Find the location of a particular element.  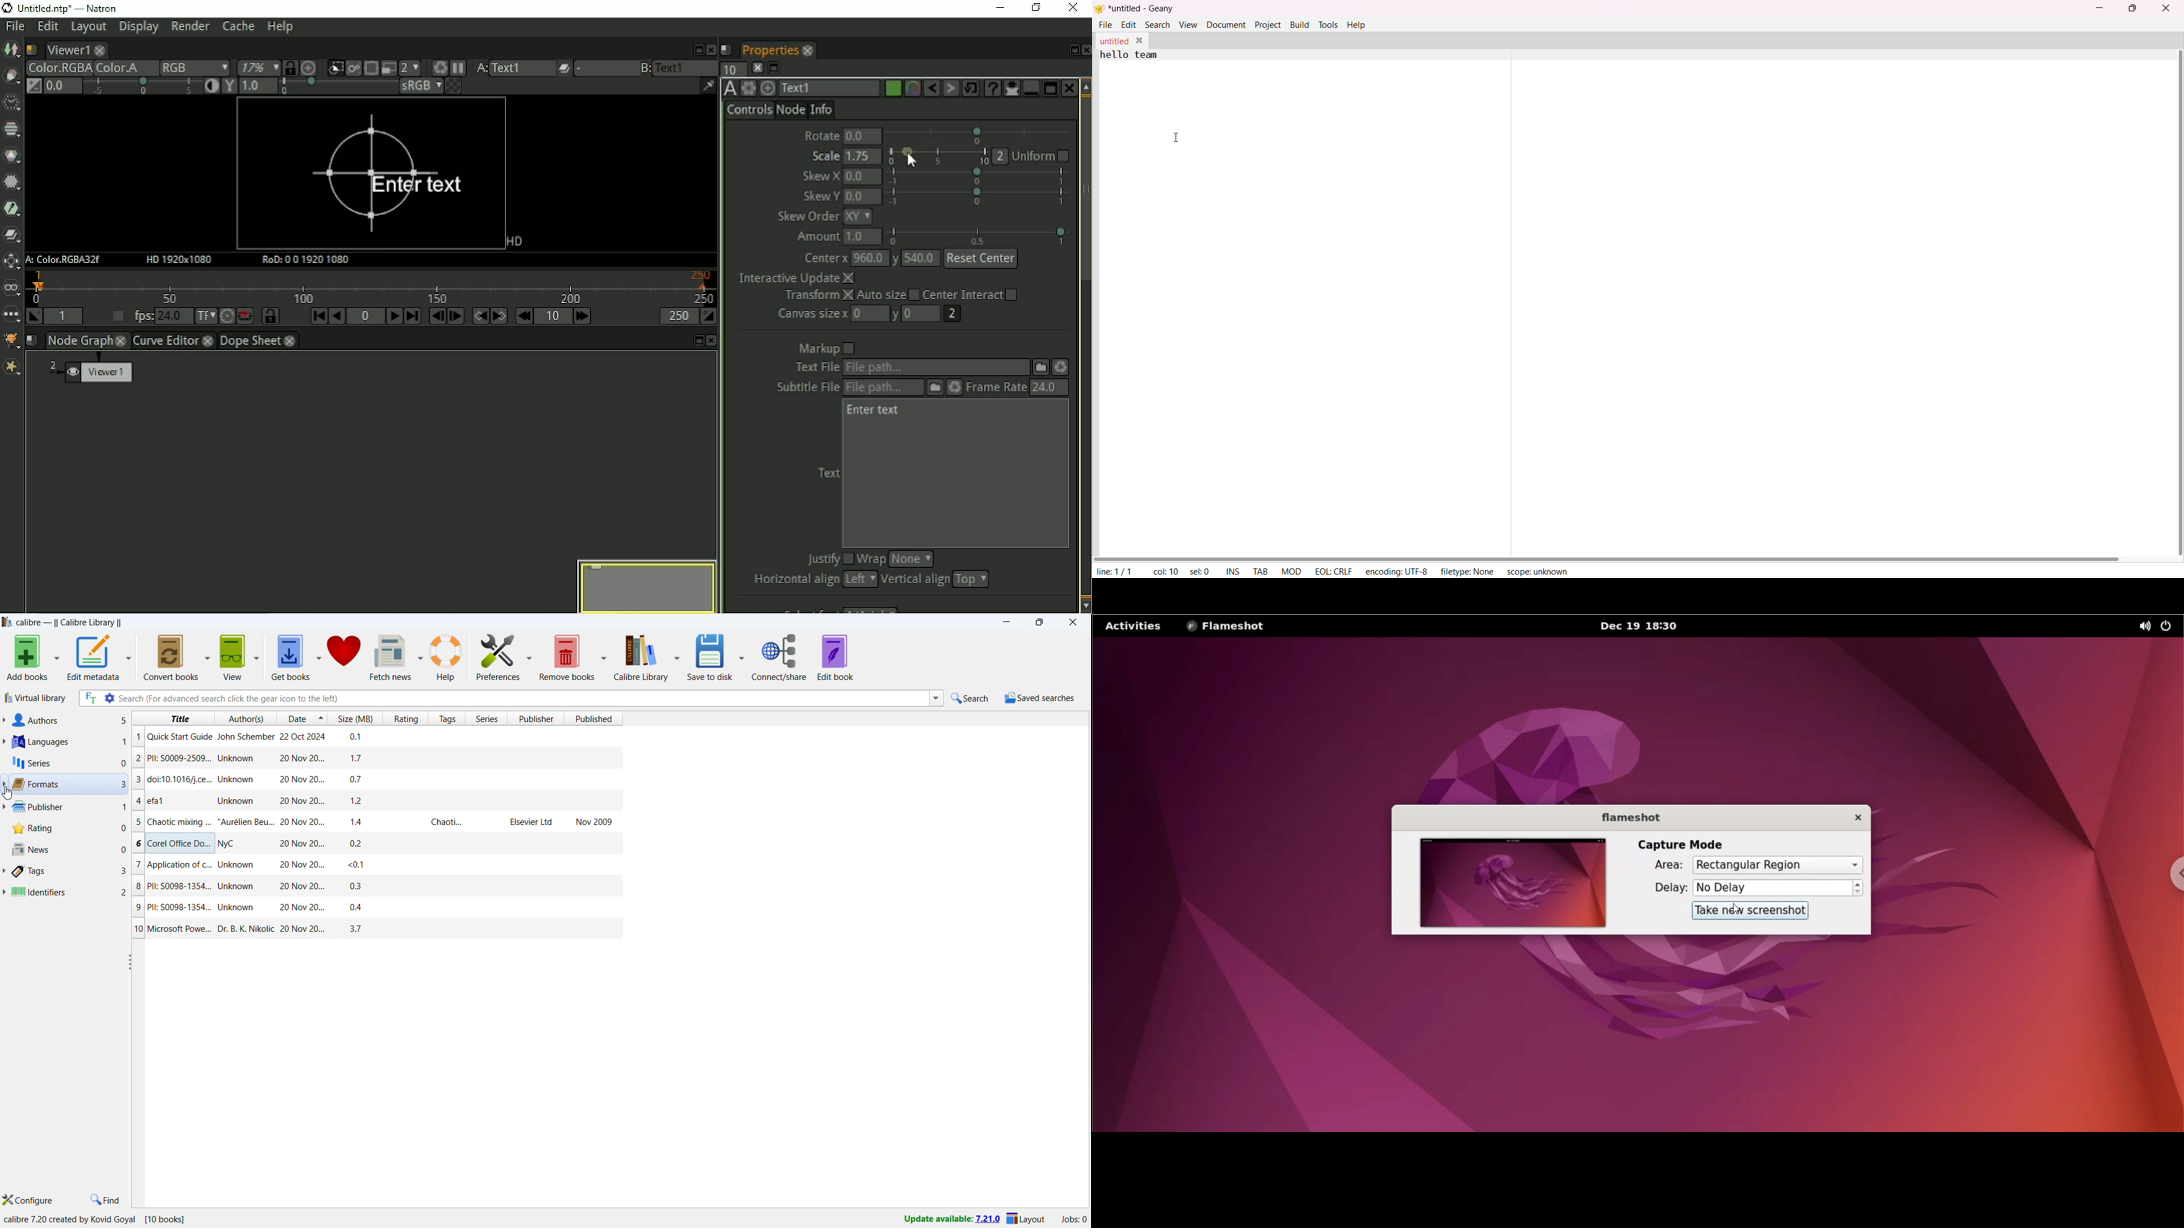

formats is located at coordinates (68, 784).